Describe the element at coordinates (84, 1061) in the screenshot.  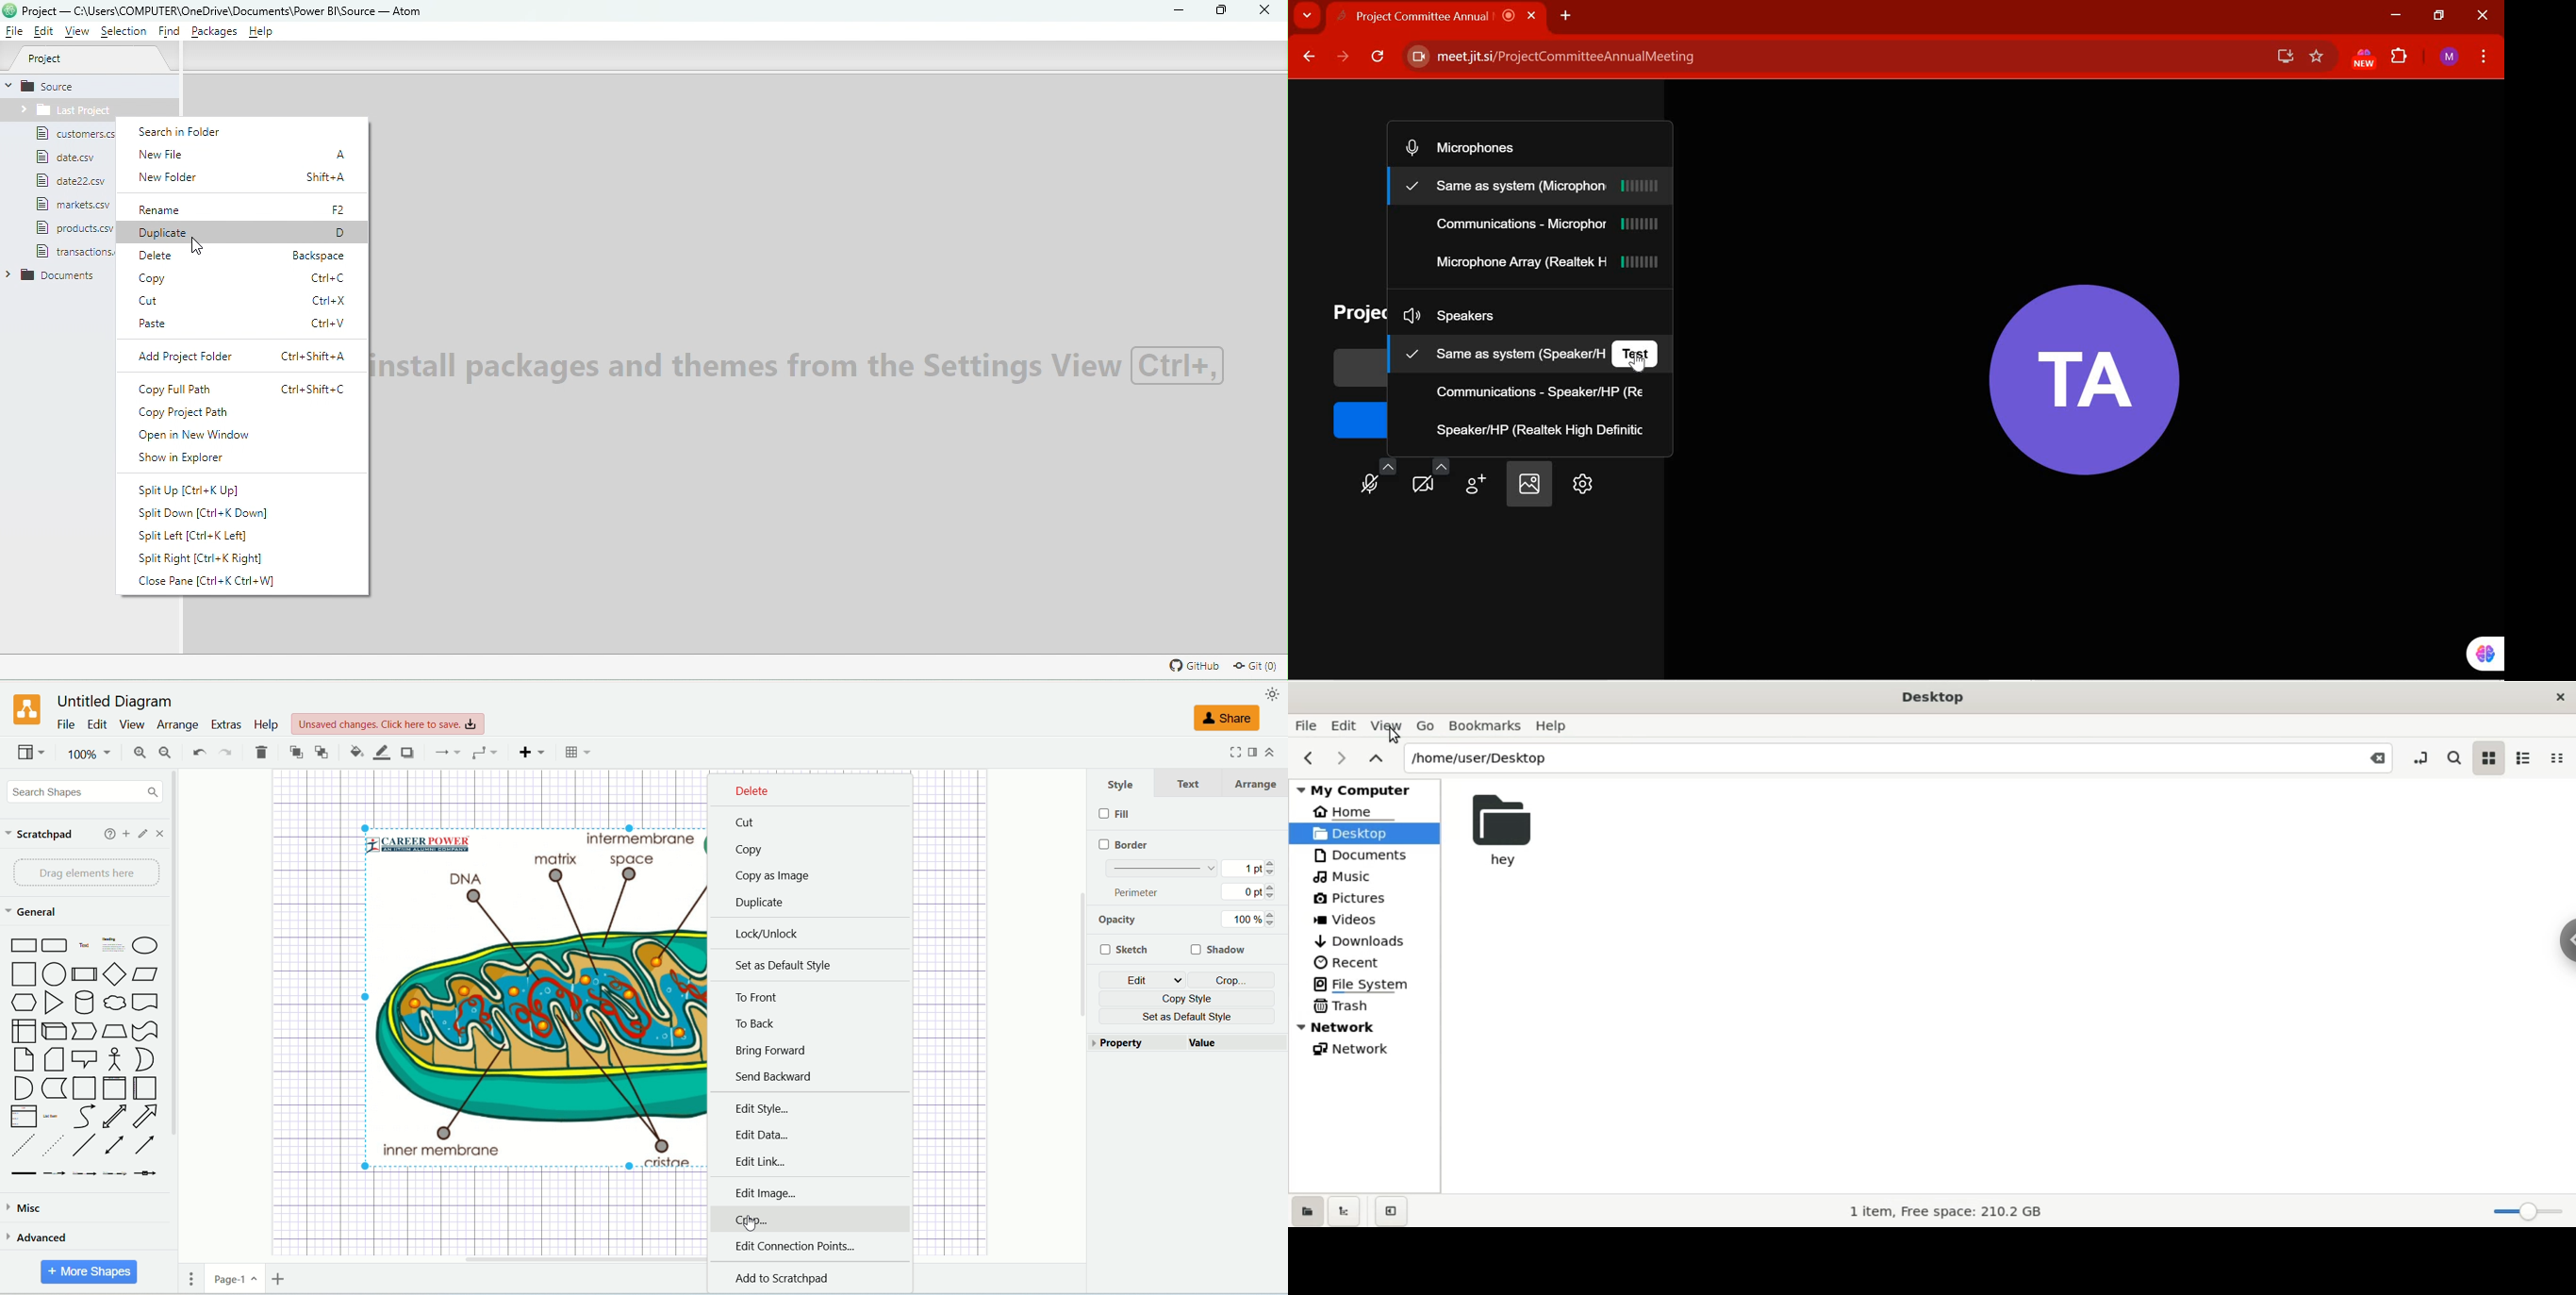
I see `Callout` at that location.